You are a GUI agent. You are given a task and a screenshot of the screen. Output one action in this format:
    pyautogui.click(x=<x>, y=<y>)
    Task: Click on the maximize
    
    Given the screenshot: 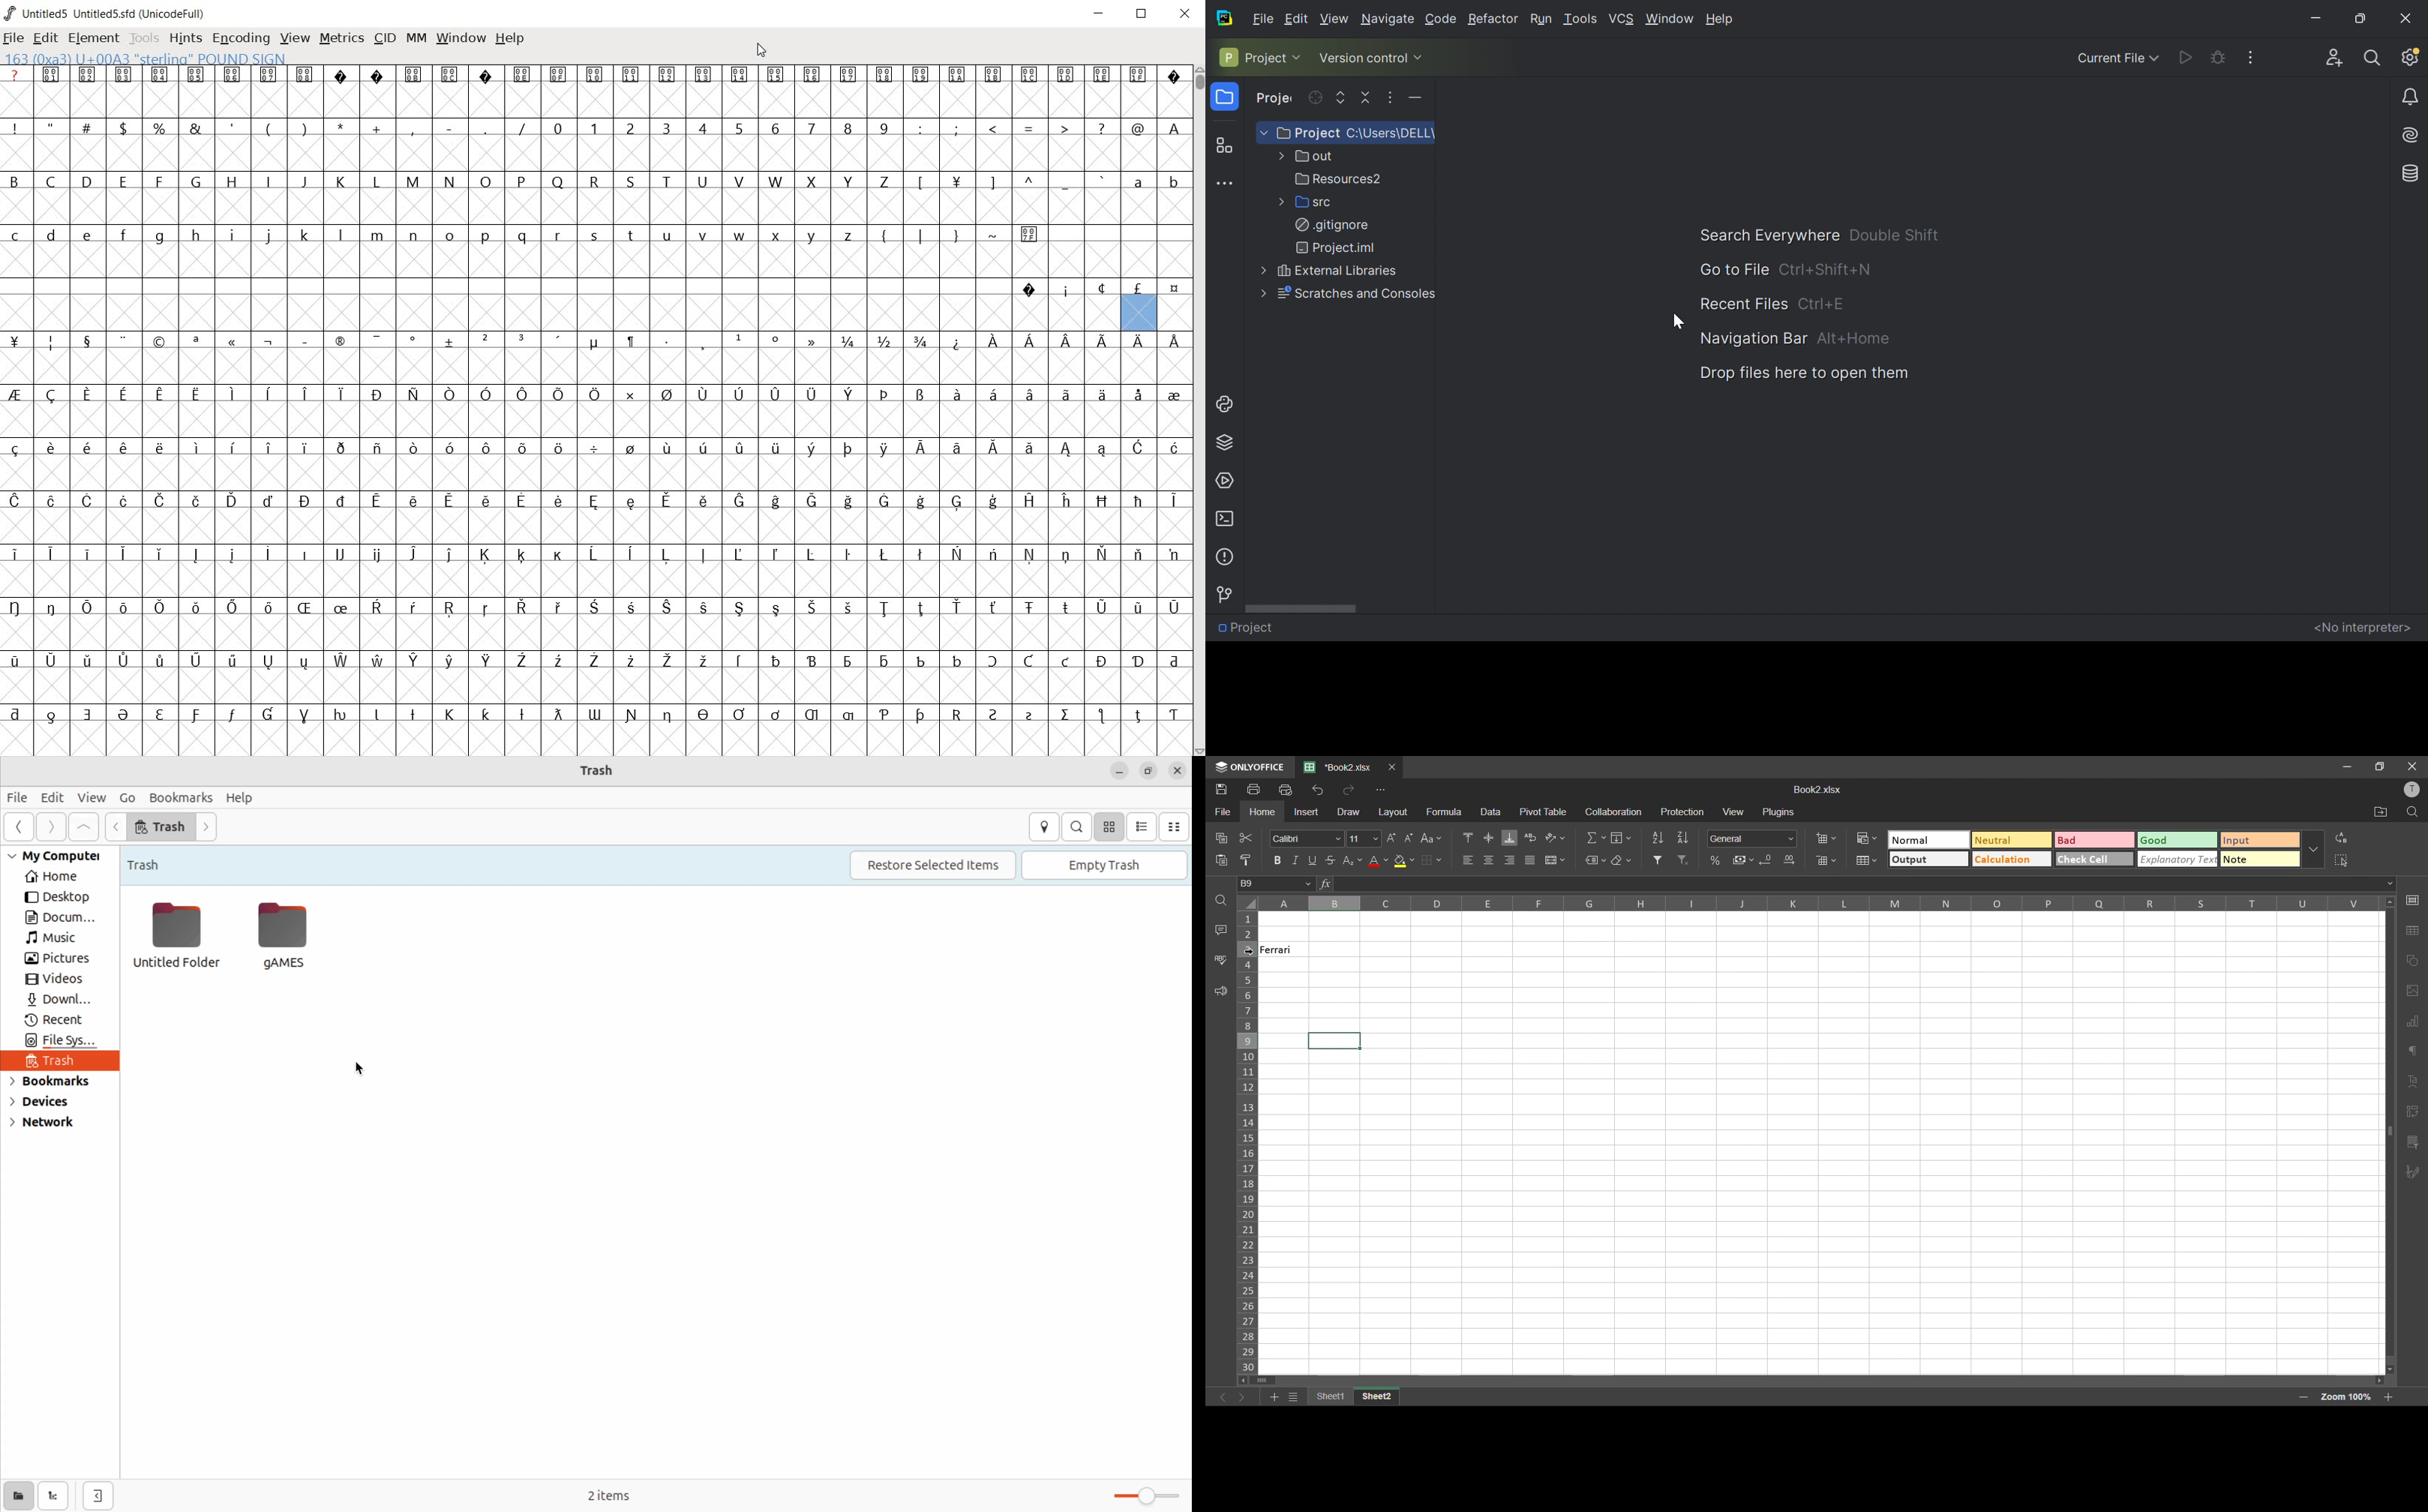 What is the action you would take?
    pyautogui.click(x=2380, y=767)
    